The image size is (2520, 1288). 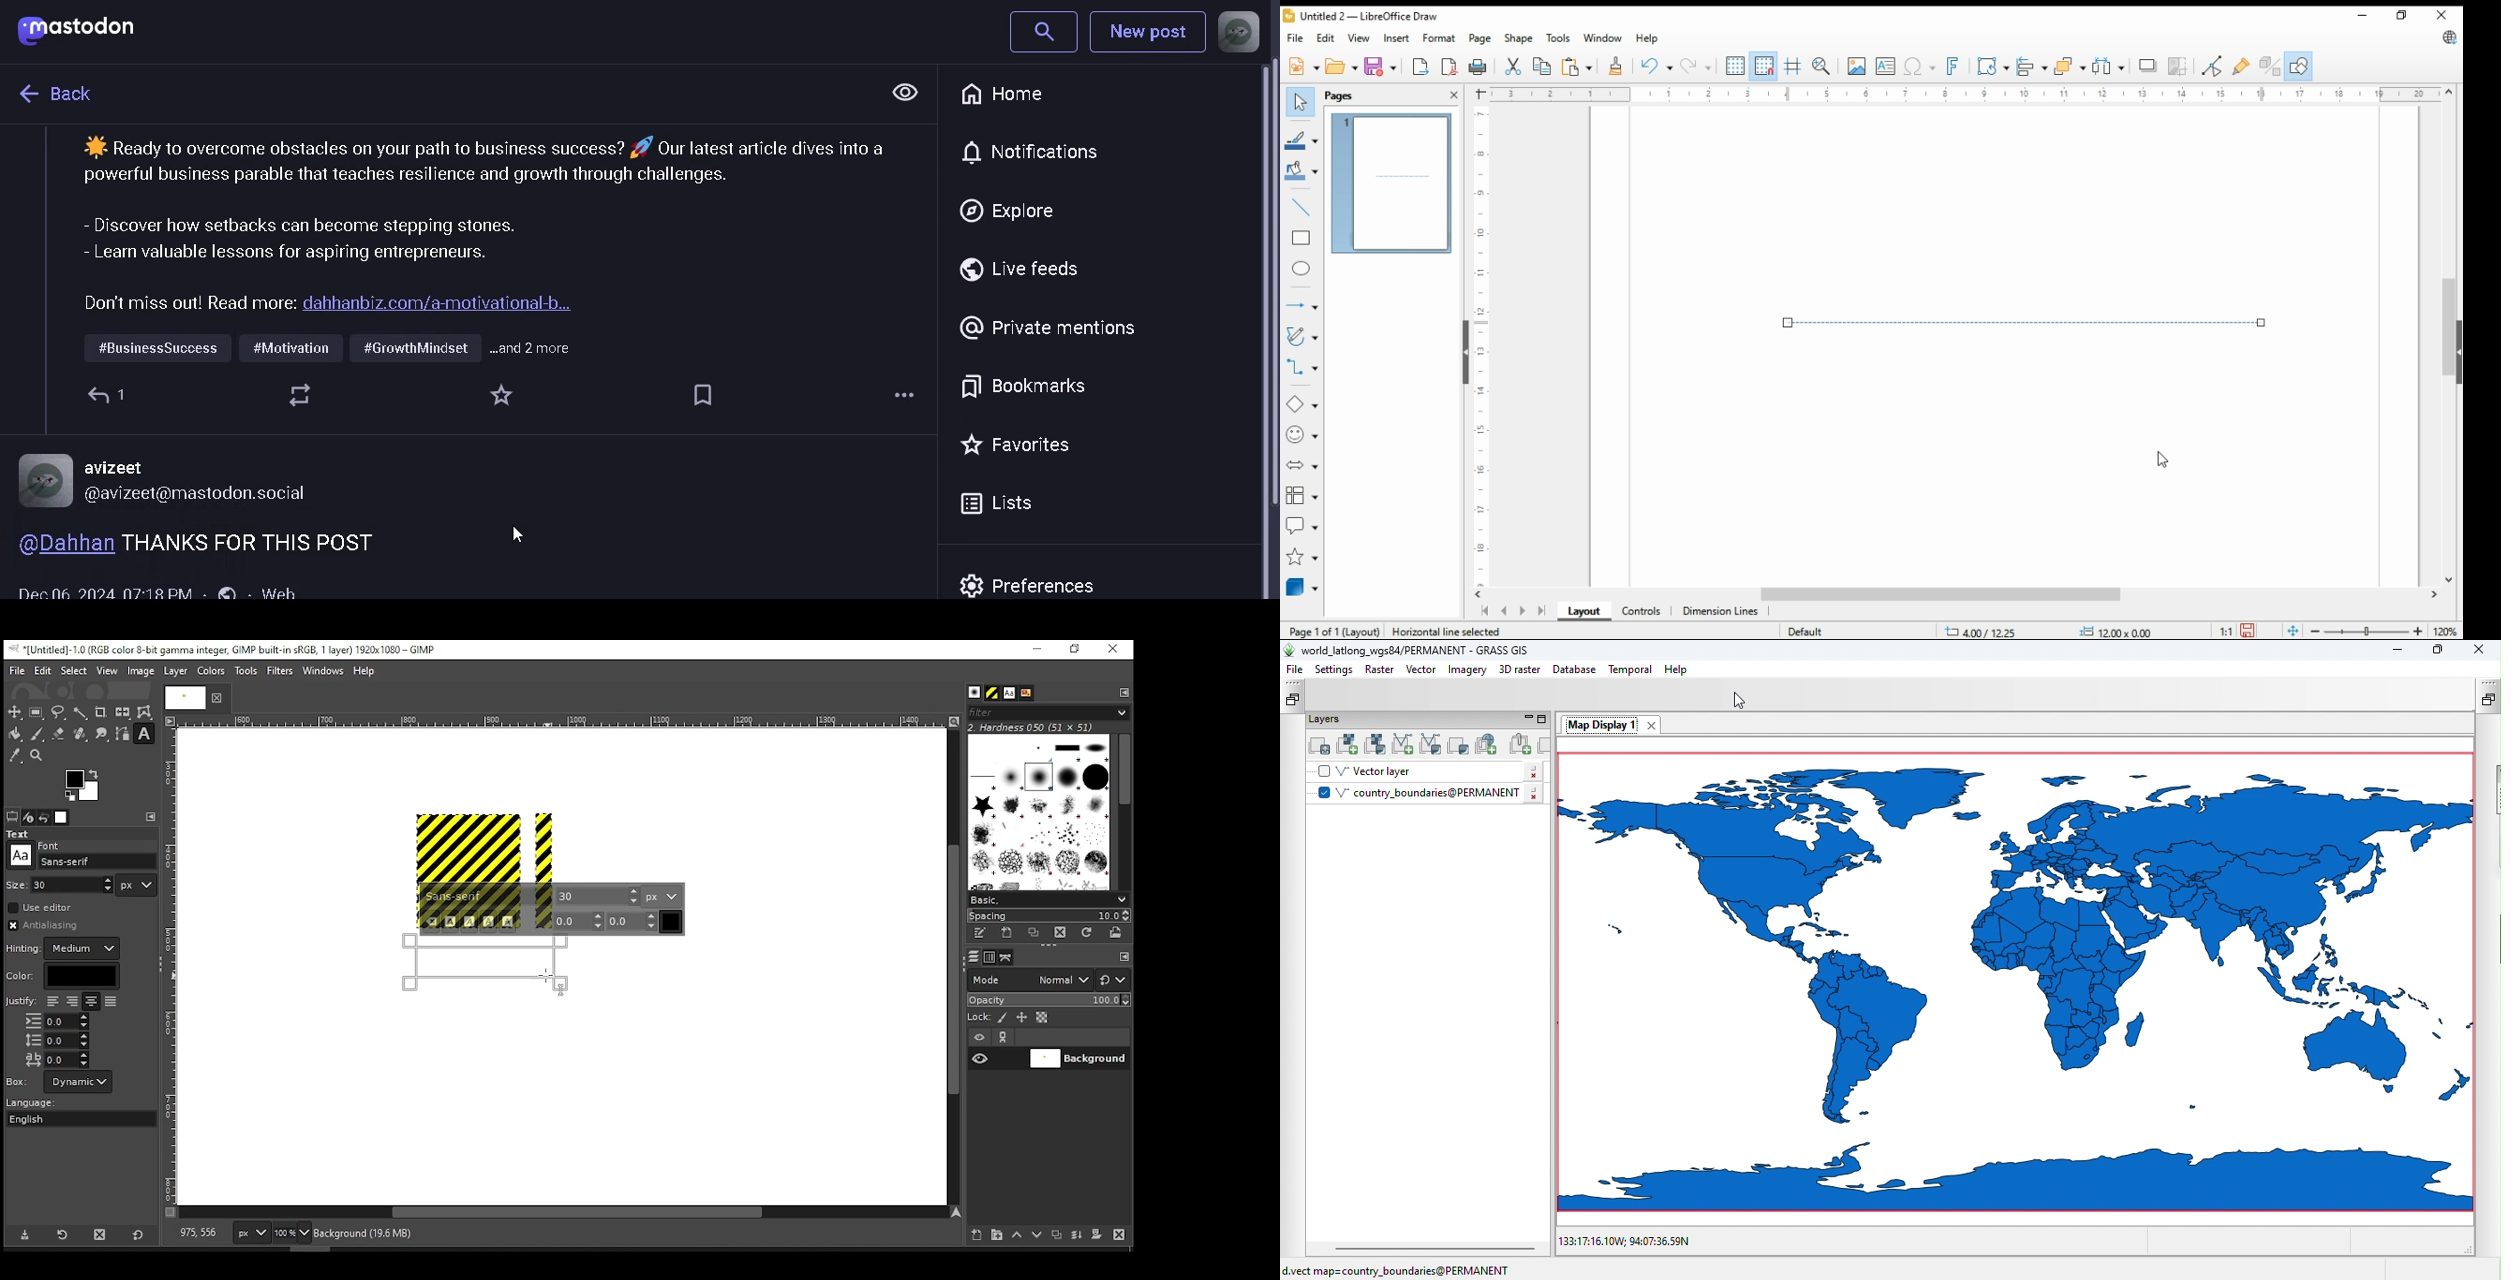 I want to click on edit, so click(x=1324, y=36).